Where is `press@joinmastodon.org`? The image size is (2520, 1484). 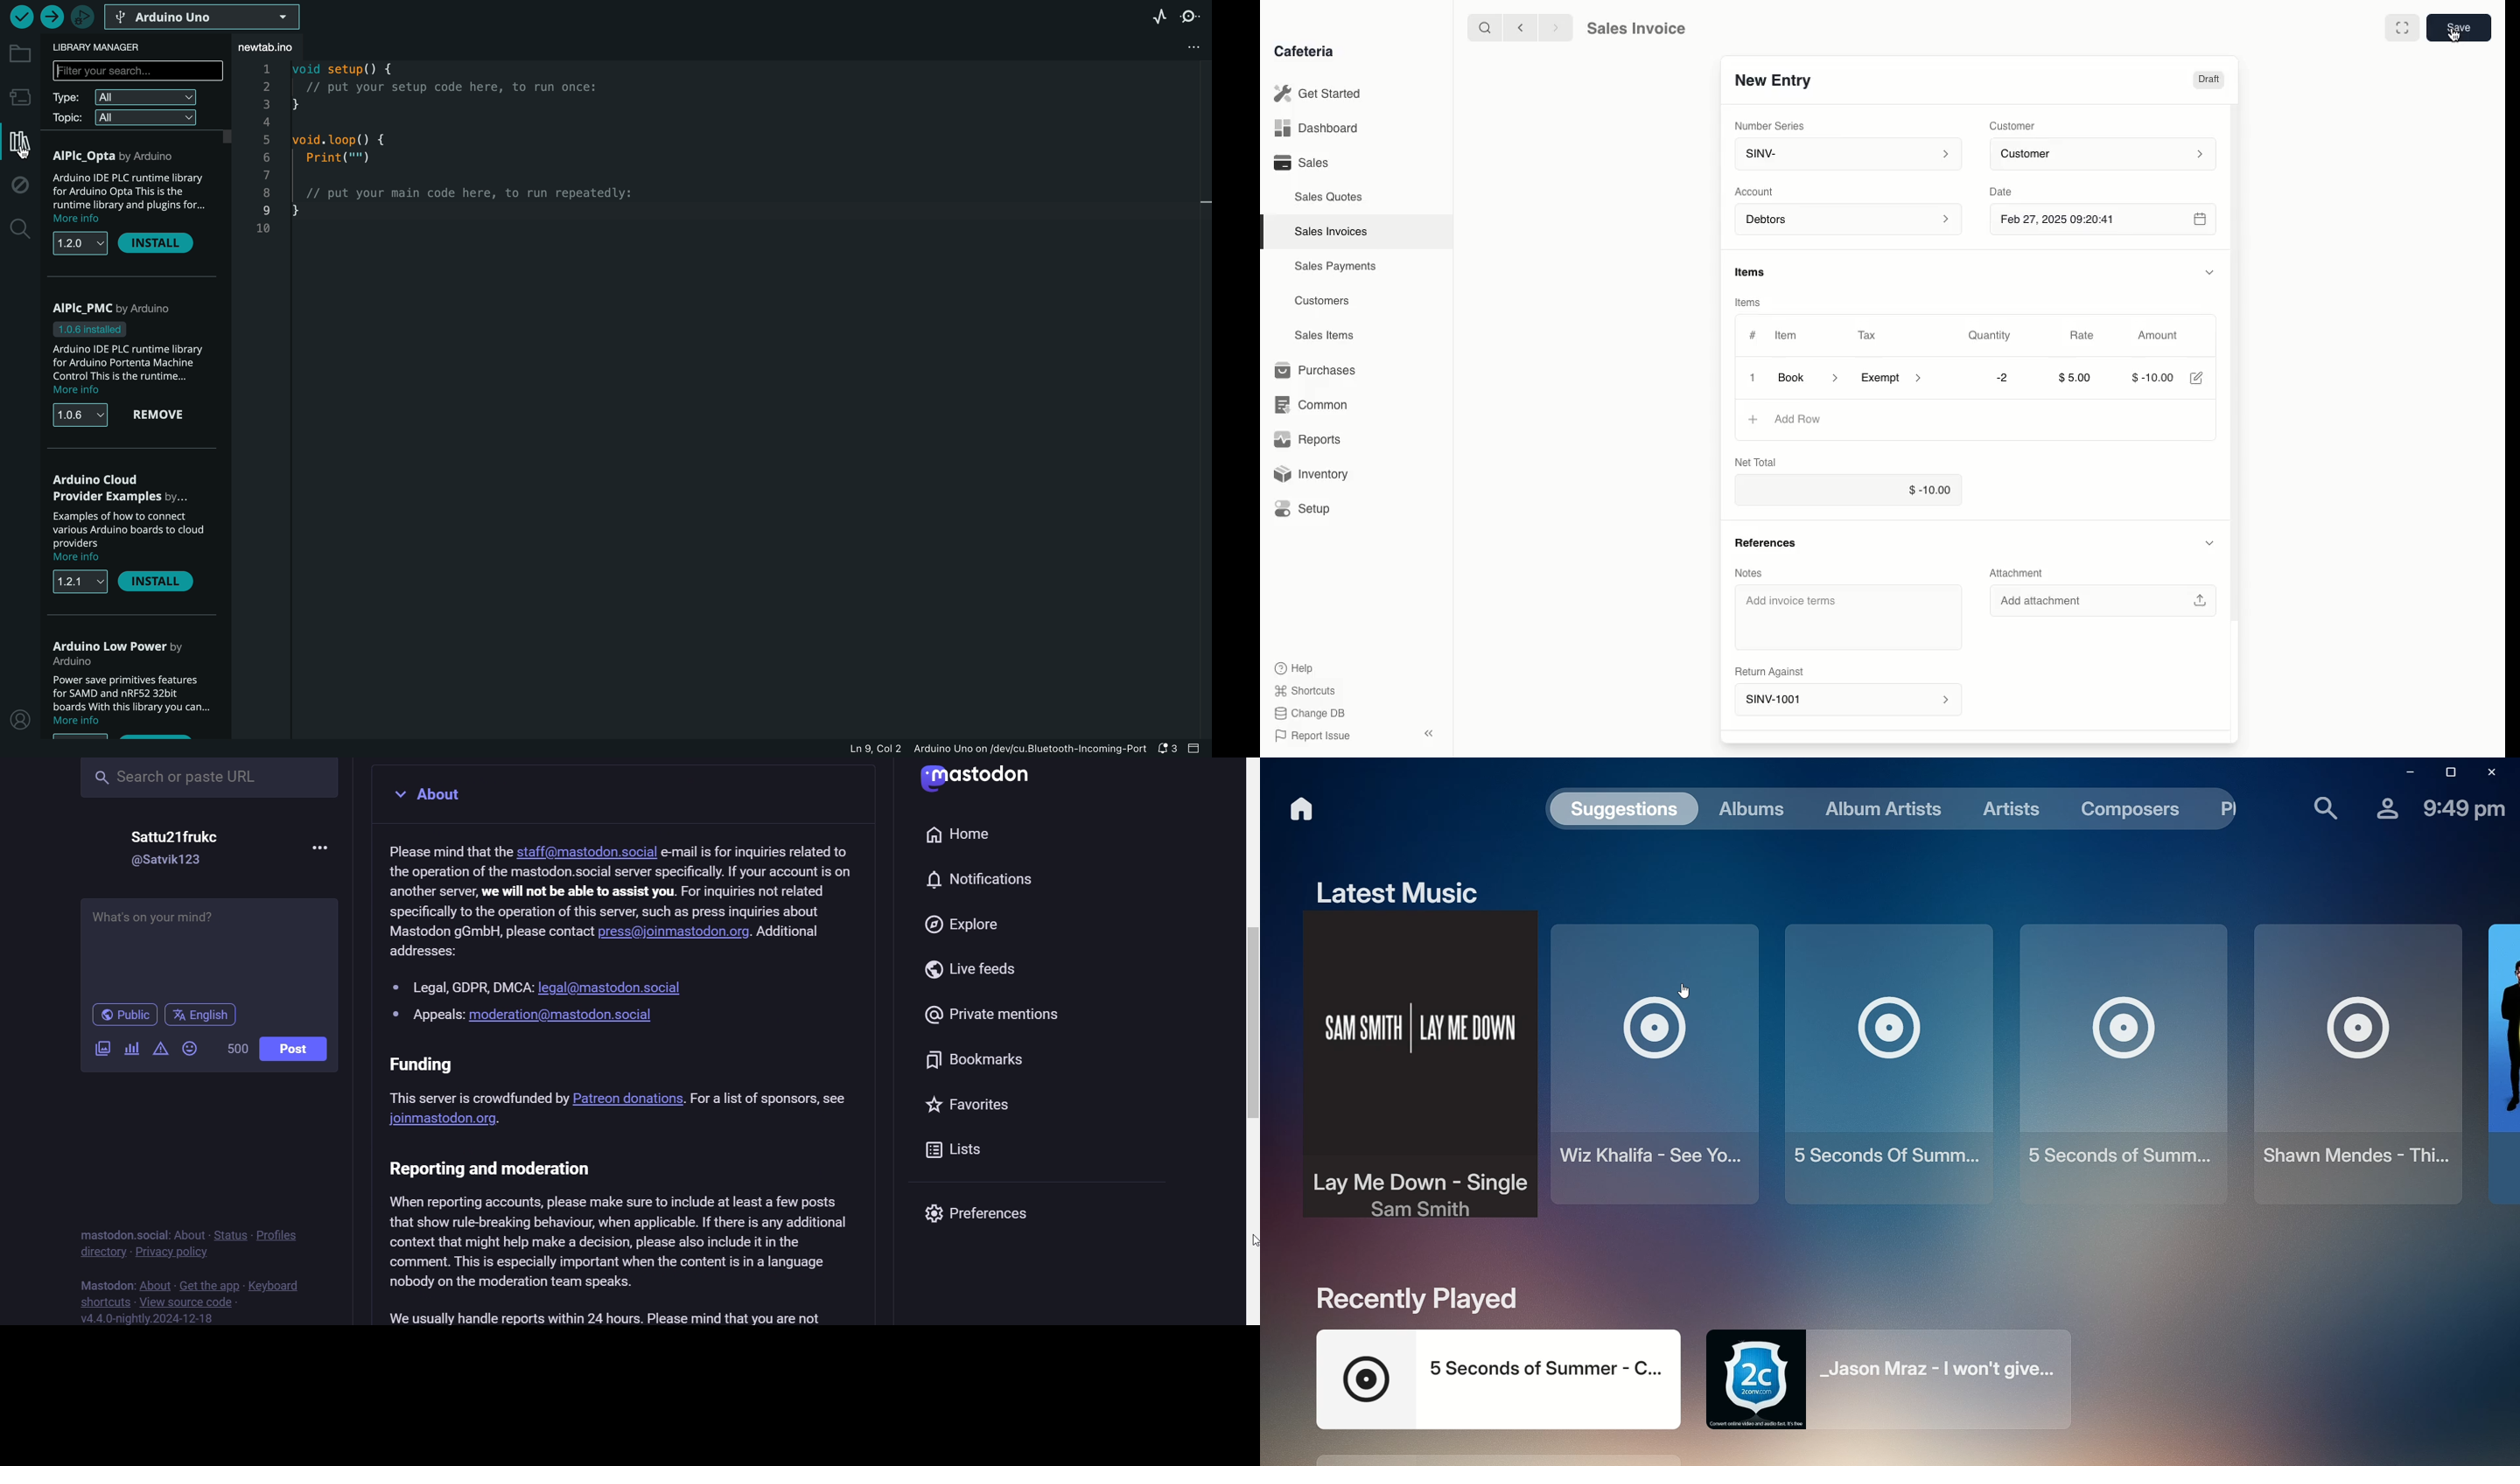 press@joinmastodon.org is located at coordinates (677, 933).